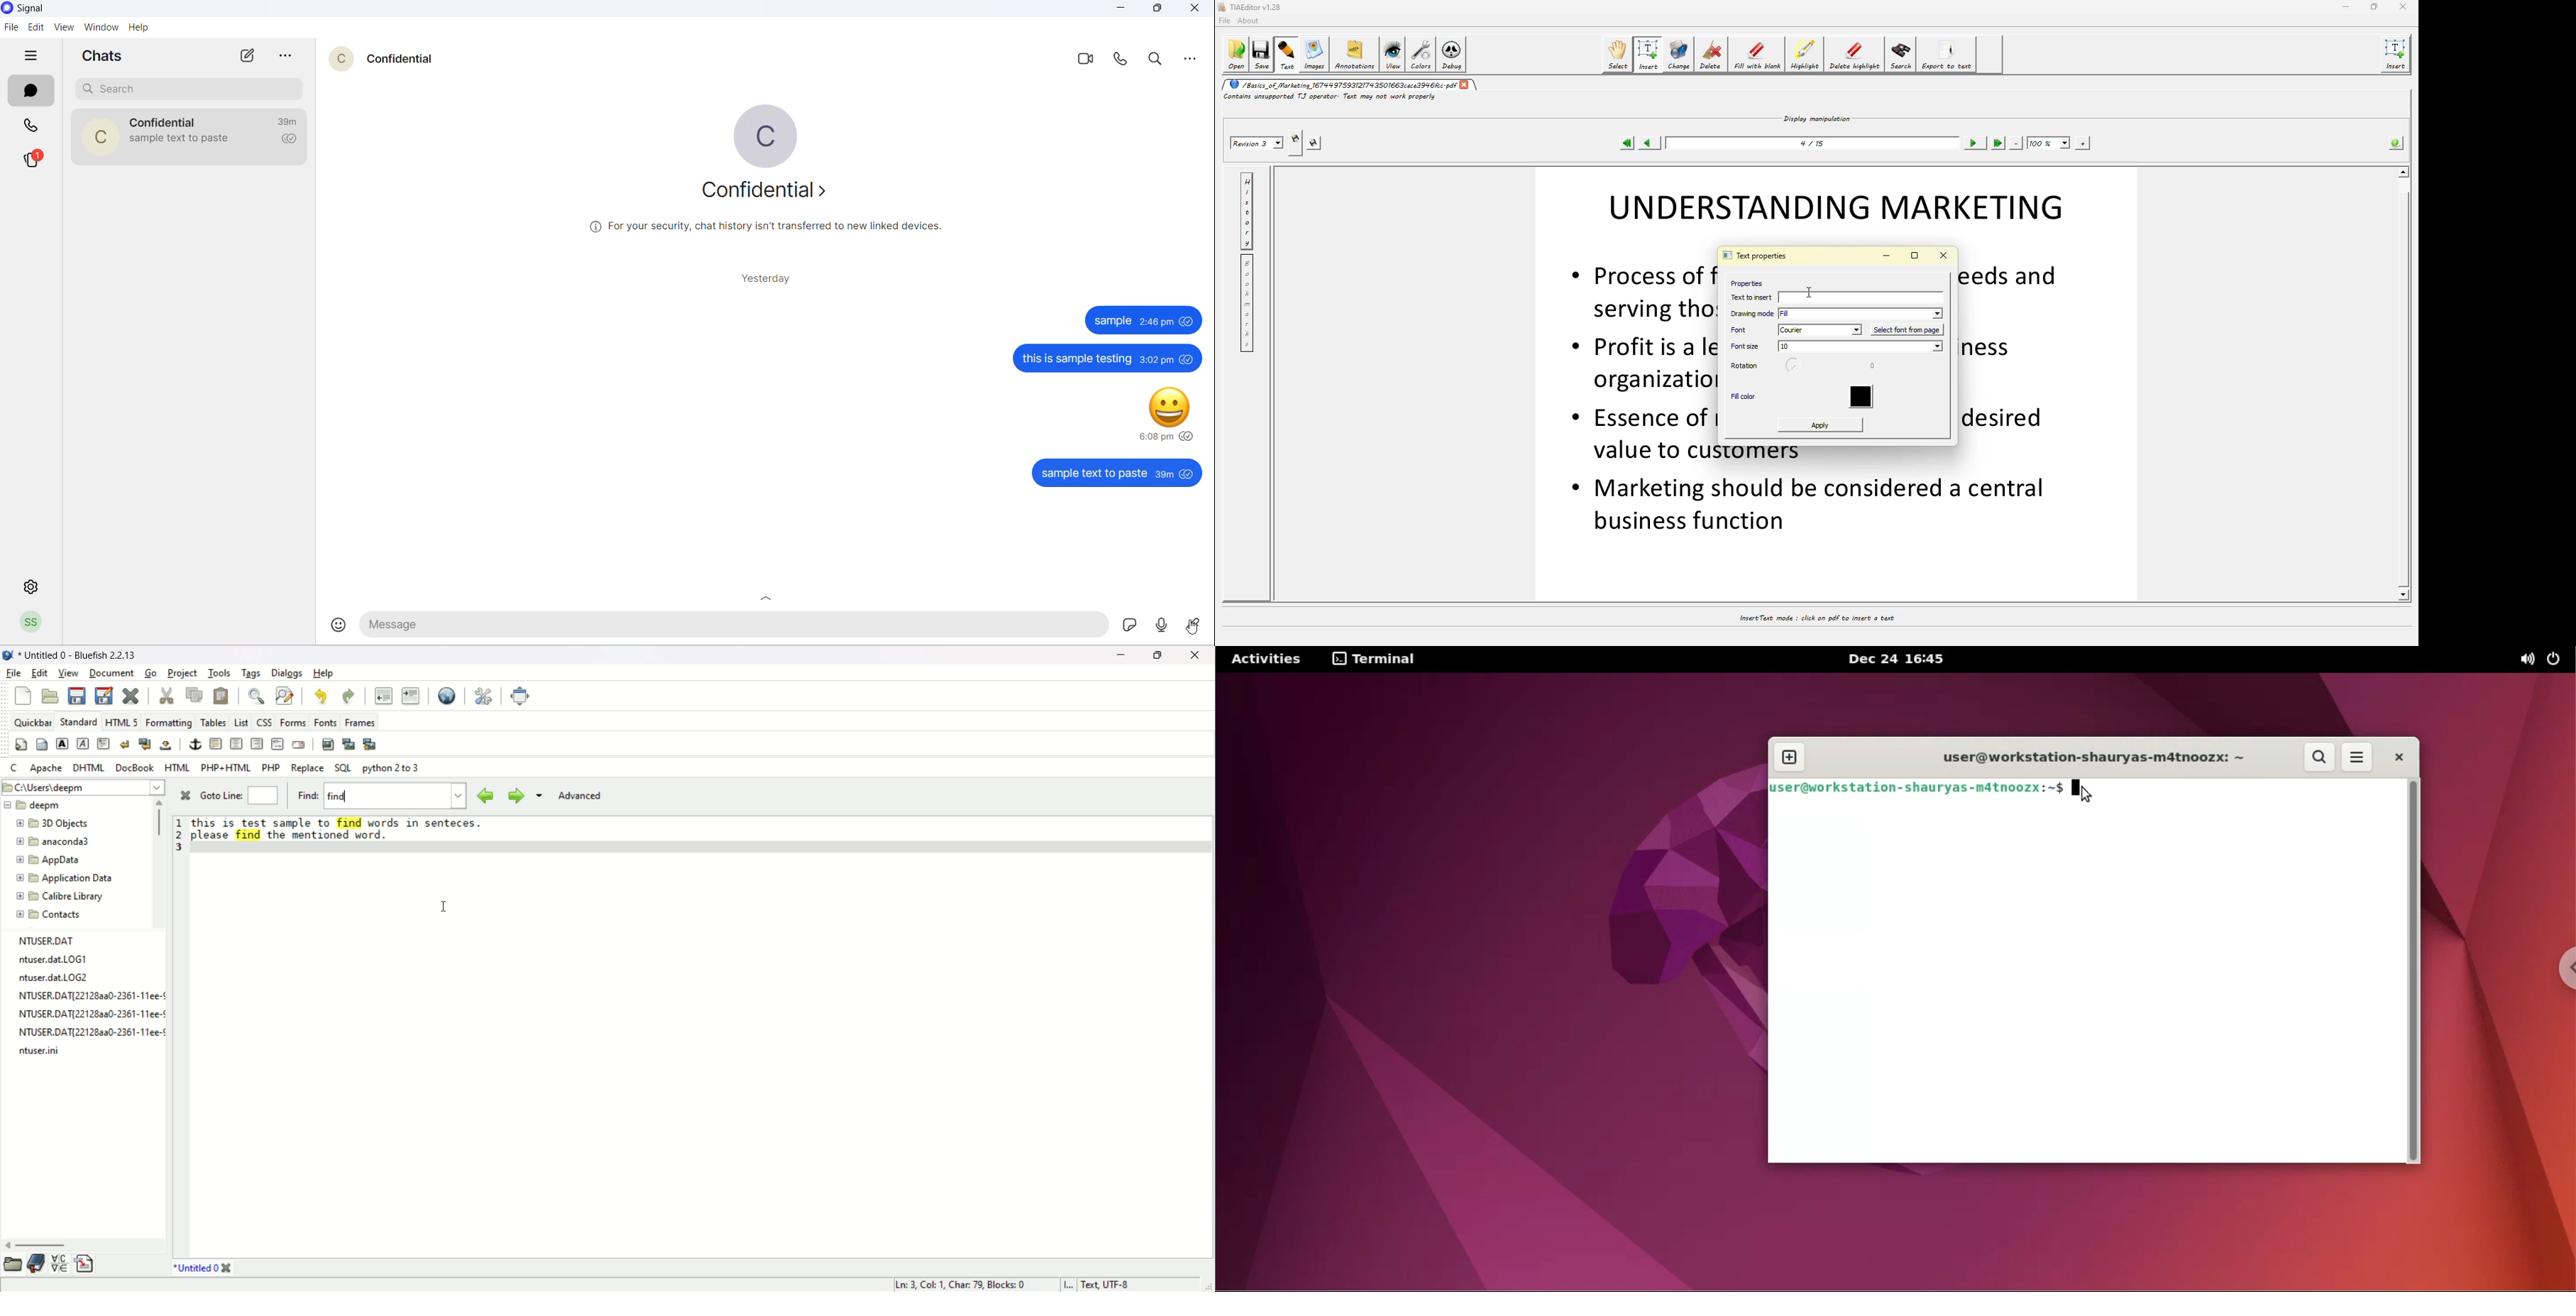 This screenshot has height=1316, width=2576. Describe the element at coordinates (215, 743) in the screenshot. I see `horizontal rule` at that location.